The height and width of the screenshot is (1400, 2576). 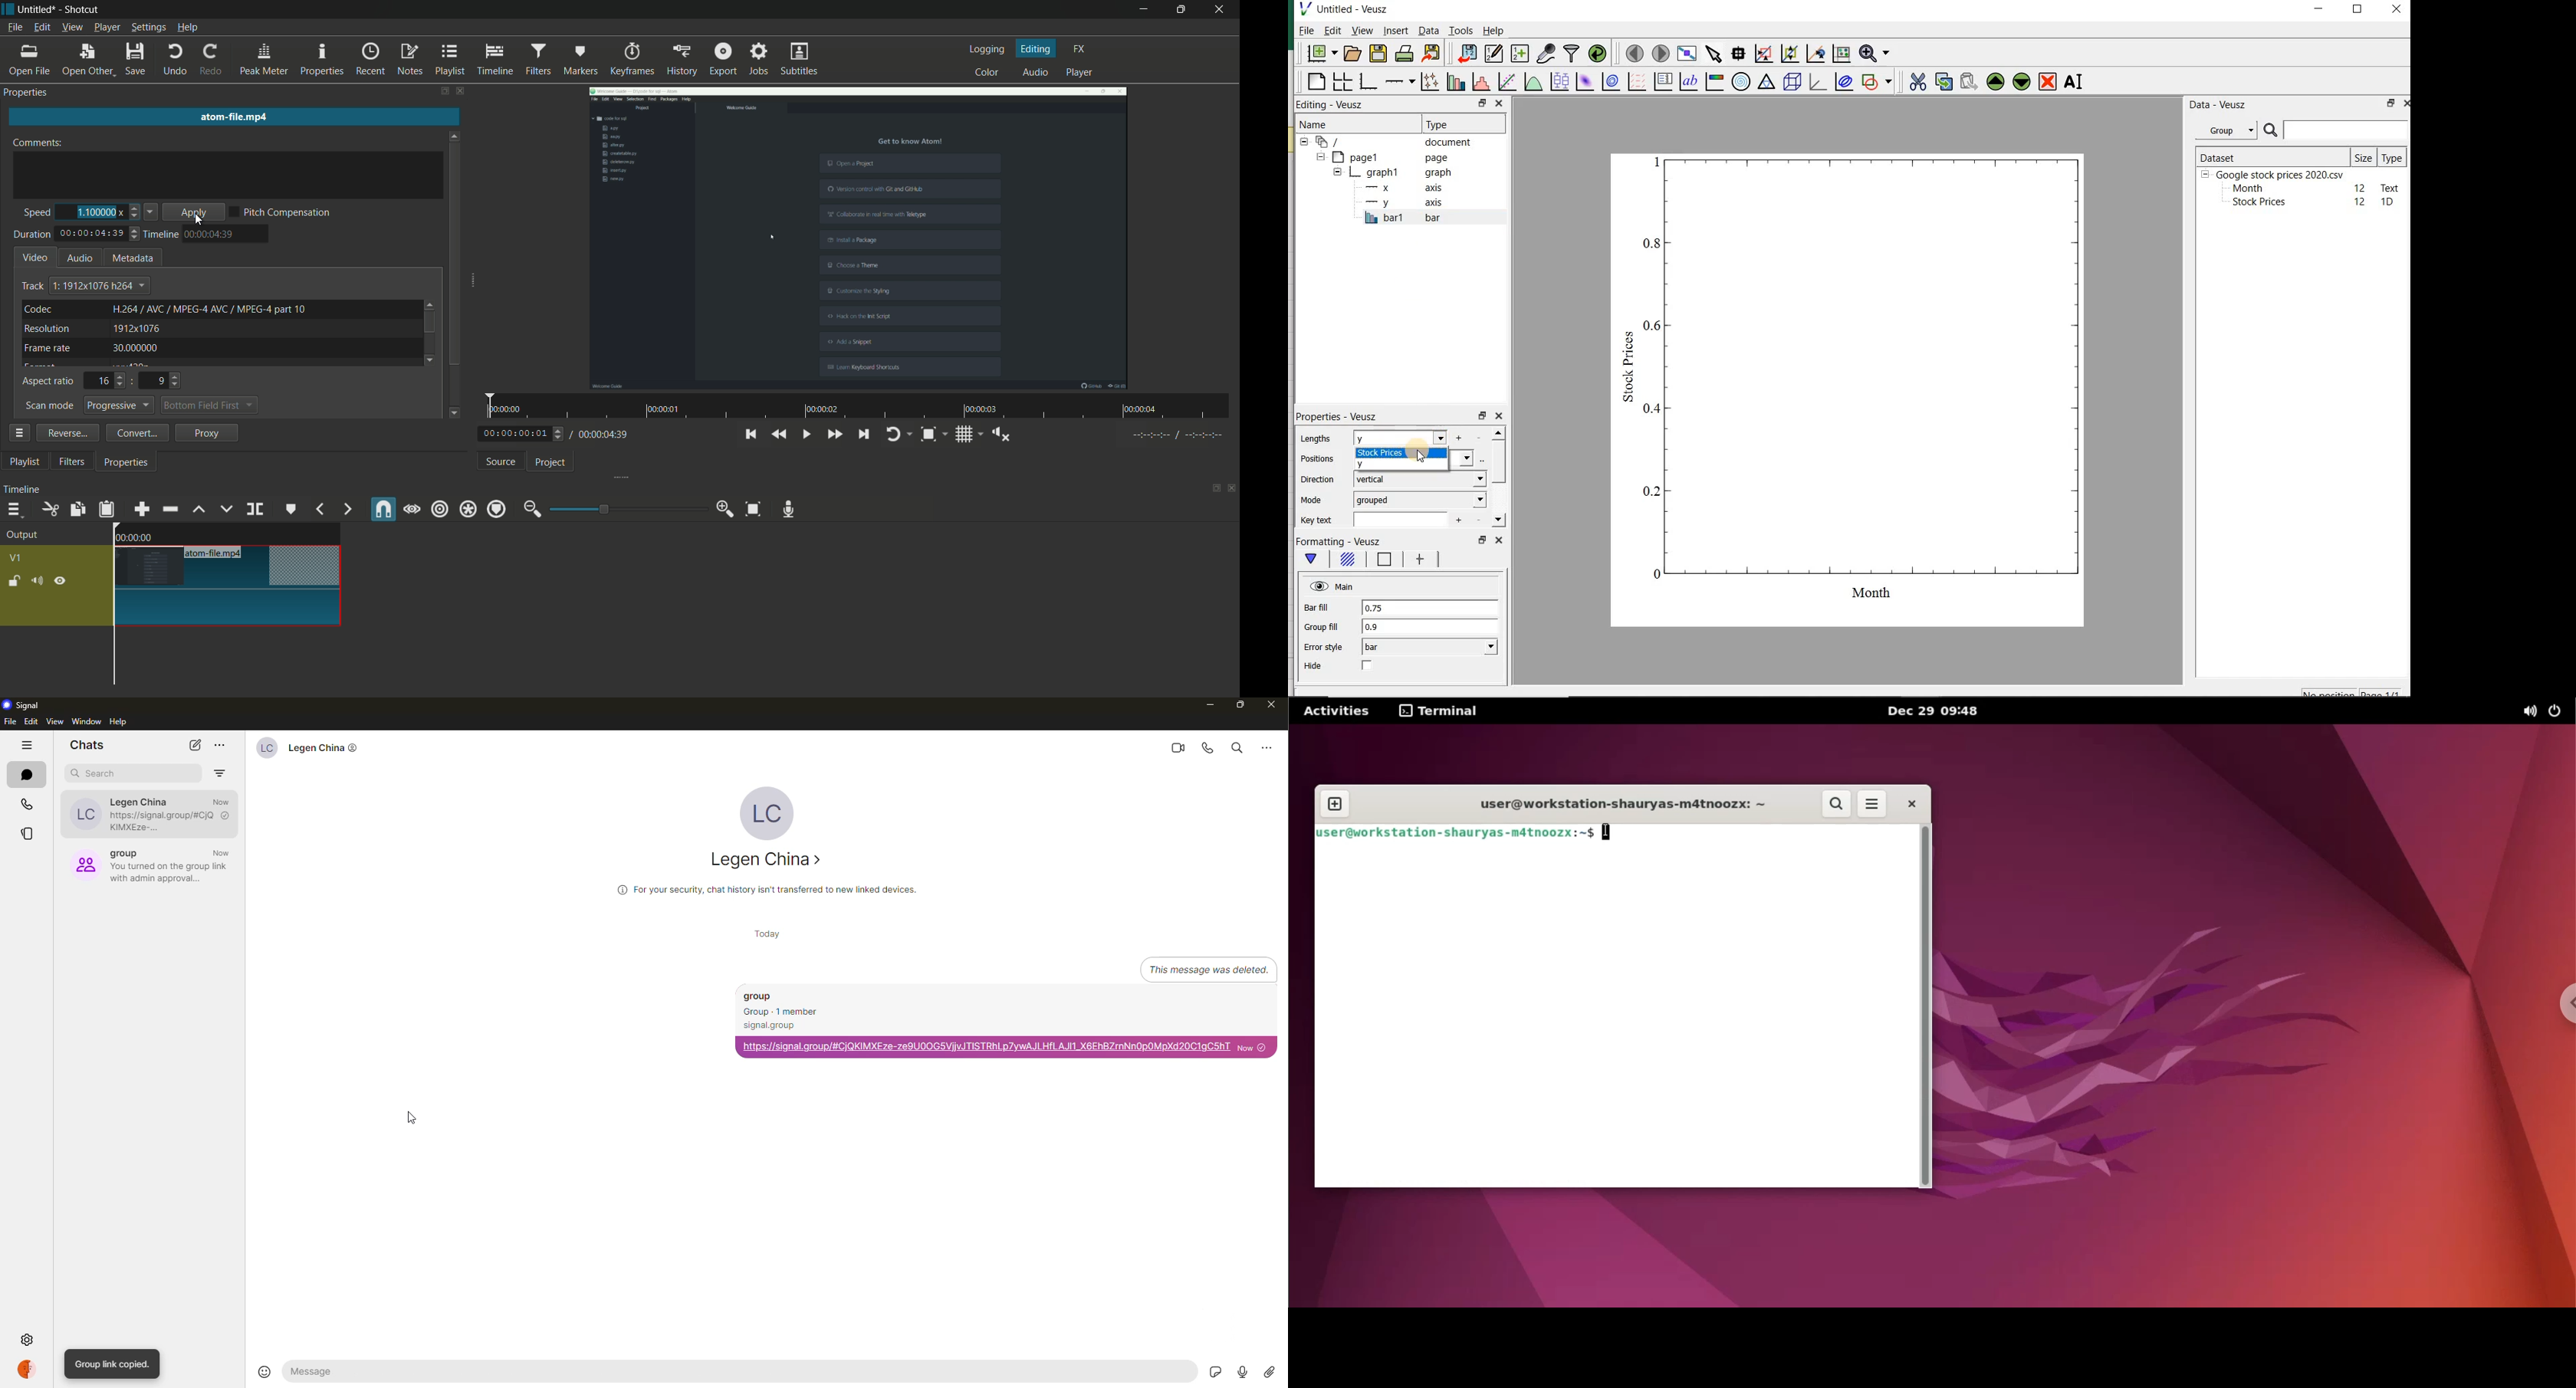 What do you see at coordinates (1398, 188) in the screenshot?
I see `x axis` at bounding box center [1398, 188].